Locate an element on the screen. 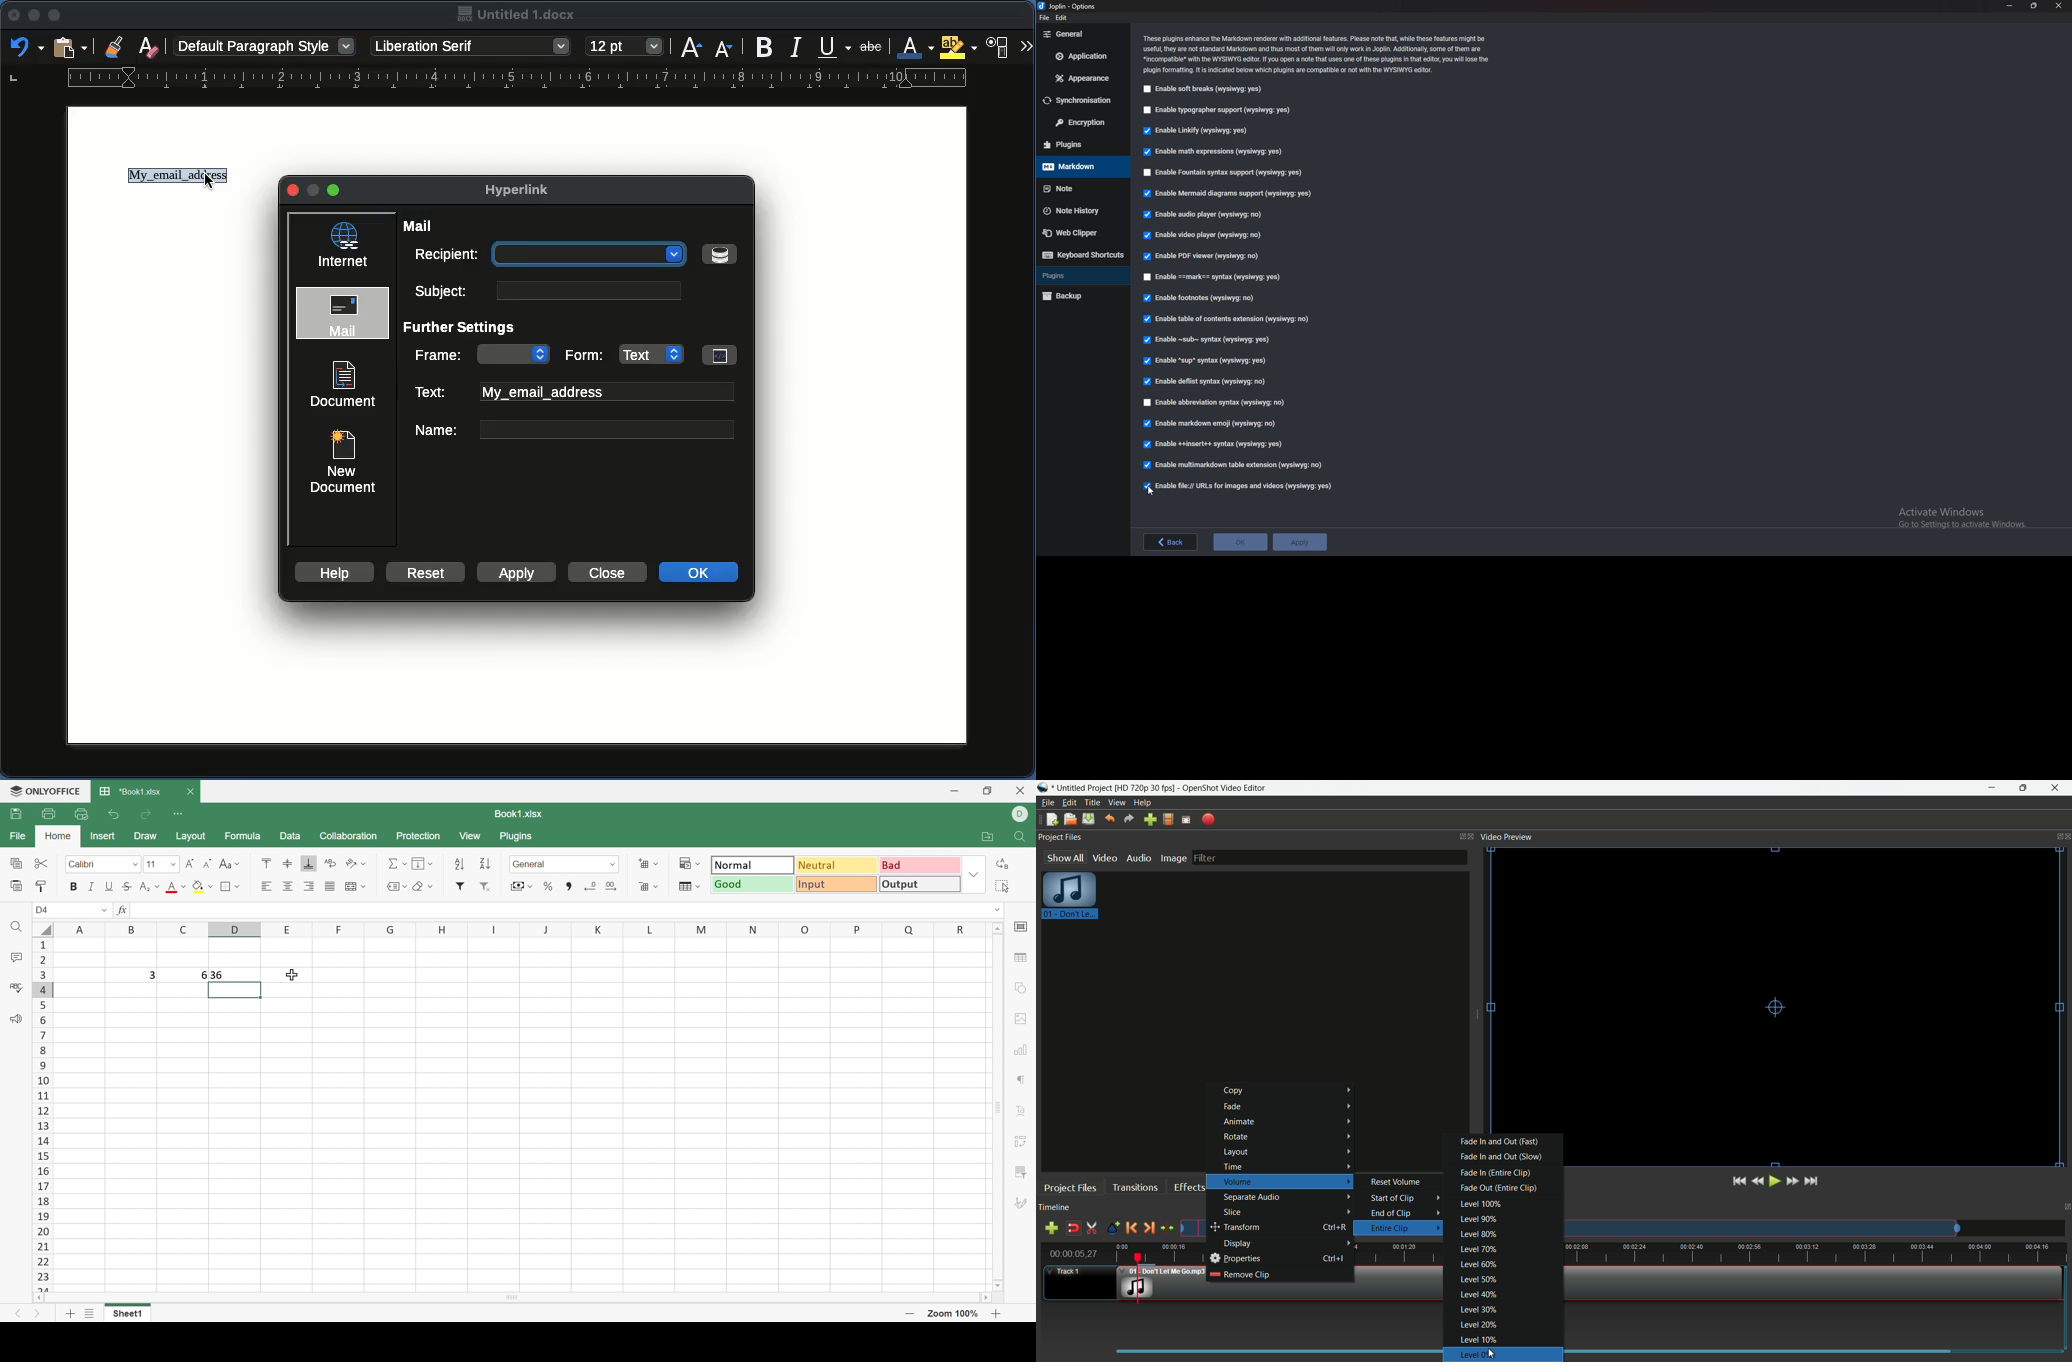 The width and height of the screenshot is (2072, 1372). plugins is located at coordinates (1078, 144).